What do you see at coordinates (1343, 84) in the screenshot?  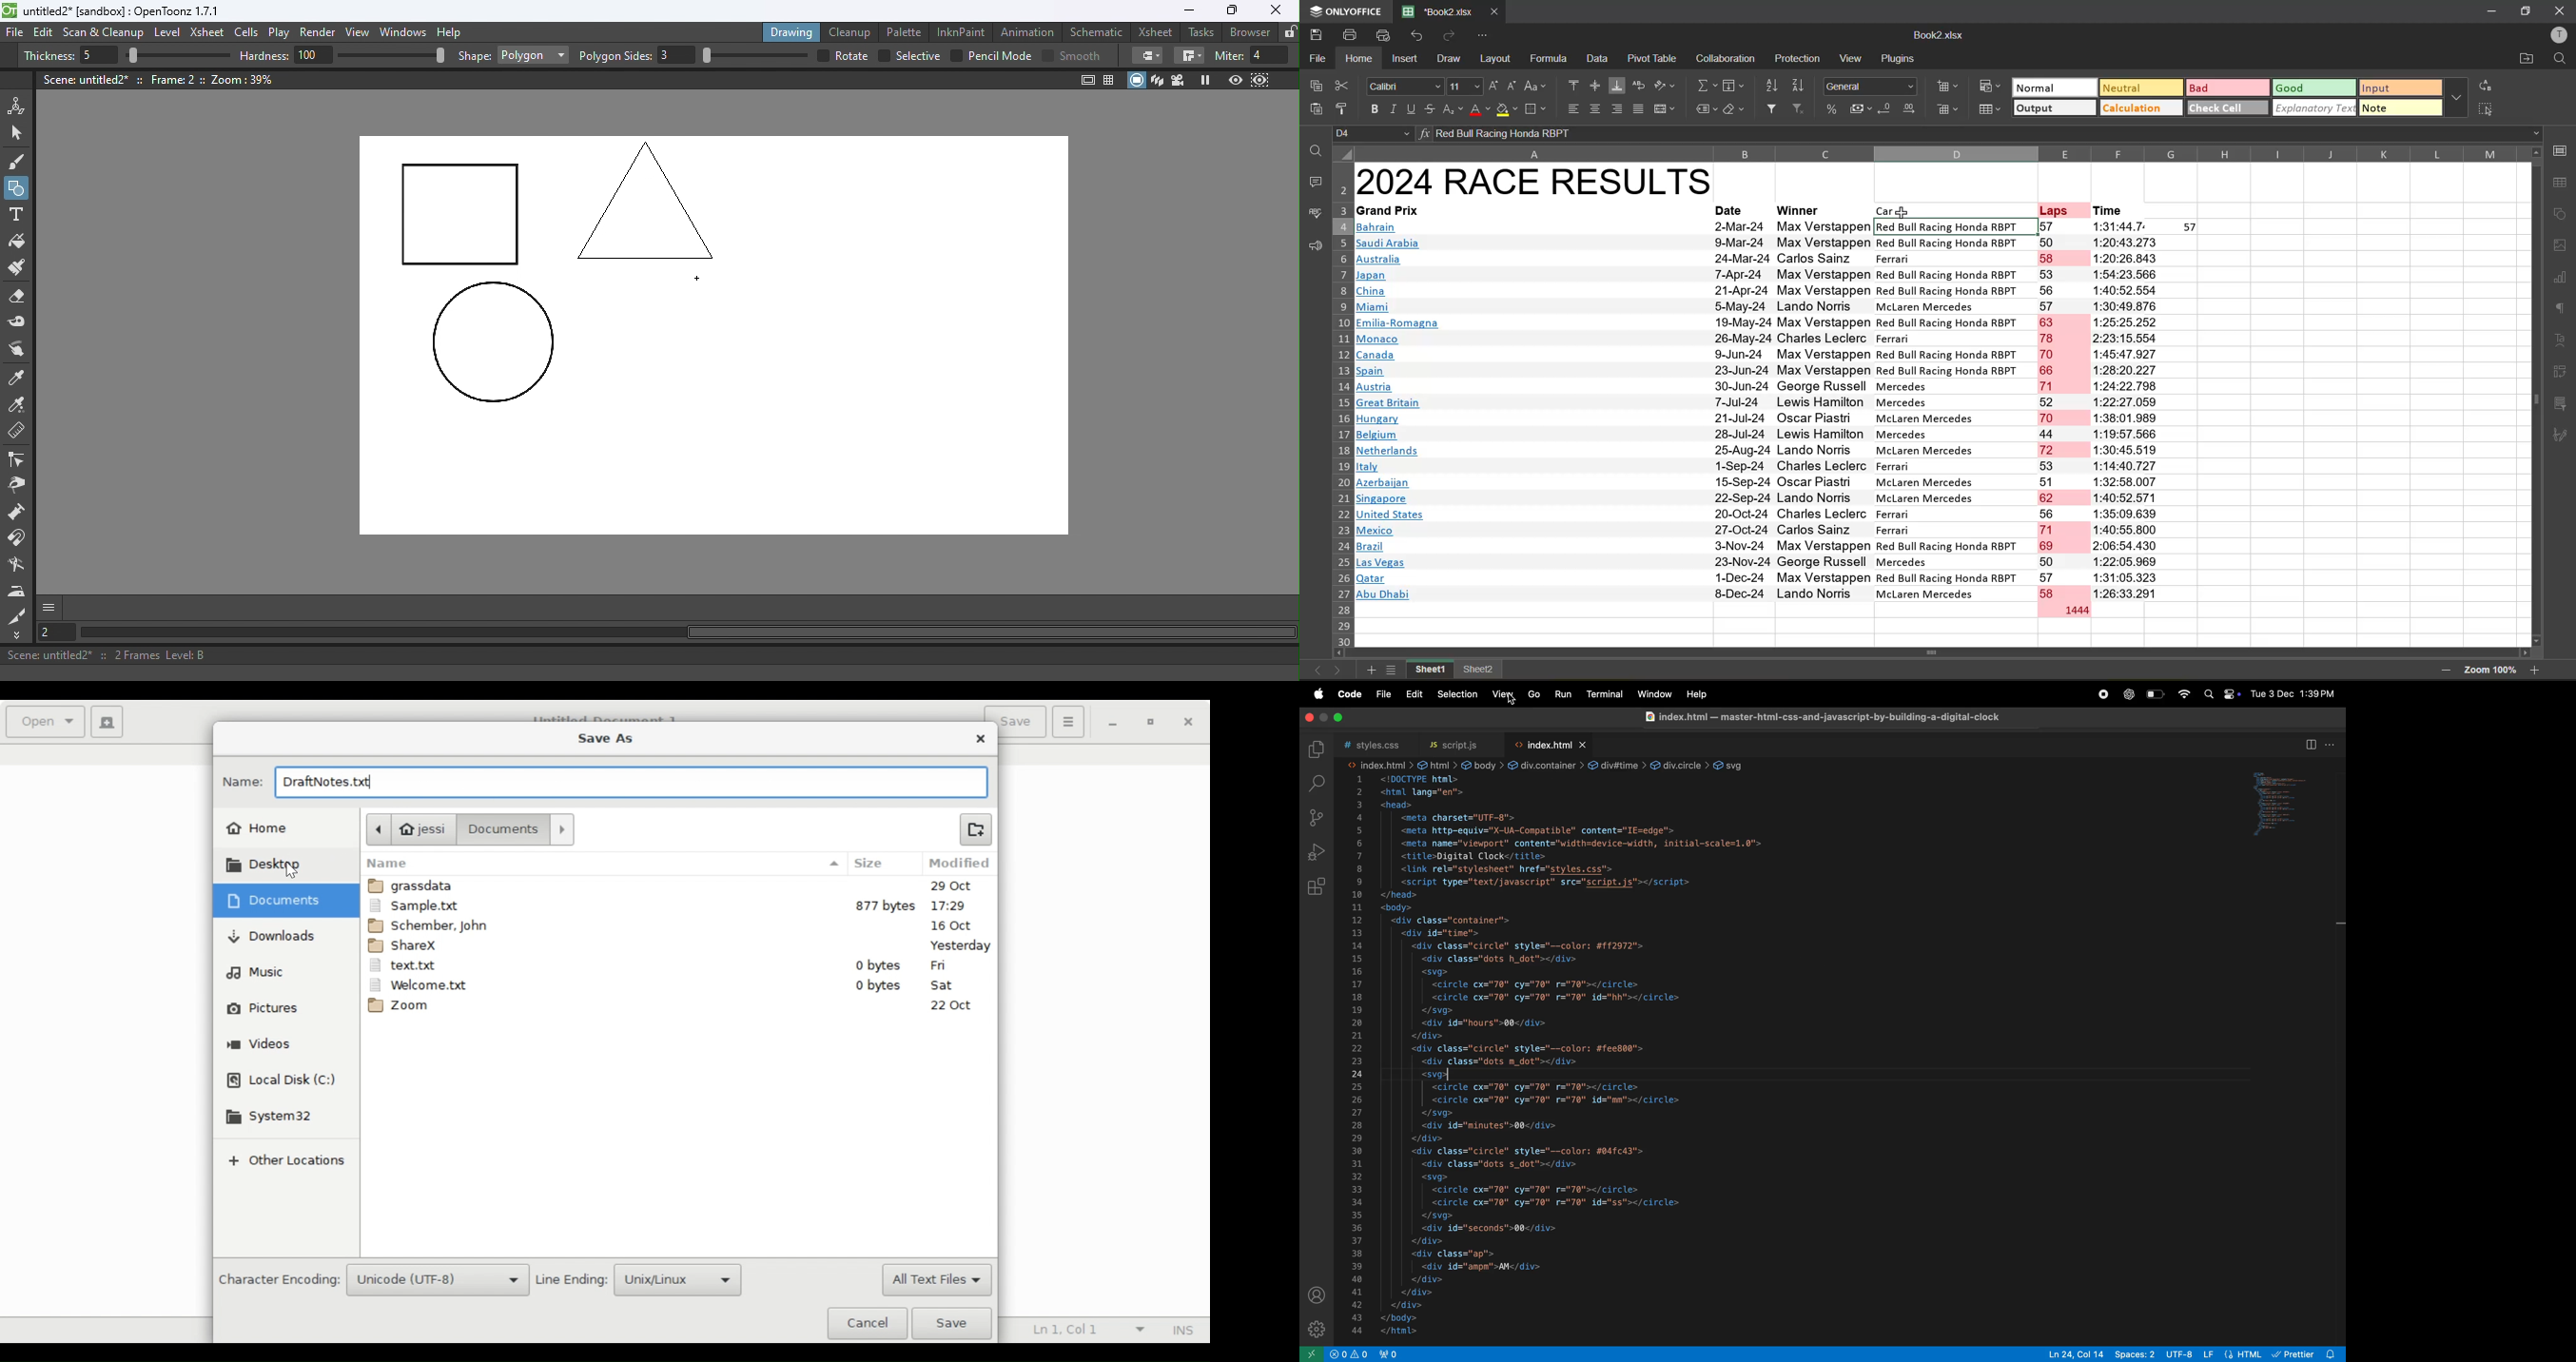 I see `cut` at bounding box center [1343, 84].